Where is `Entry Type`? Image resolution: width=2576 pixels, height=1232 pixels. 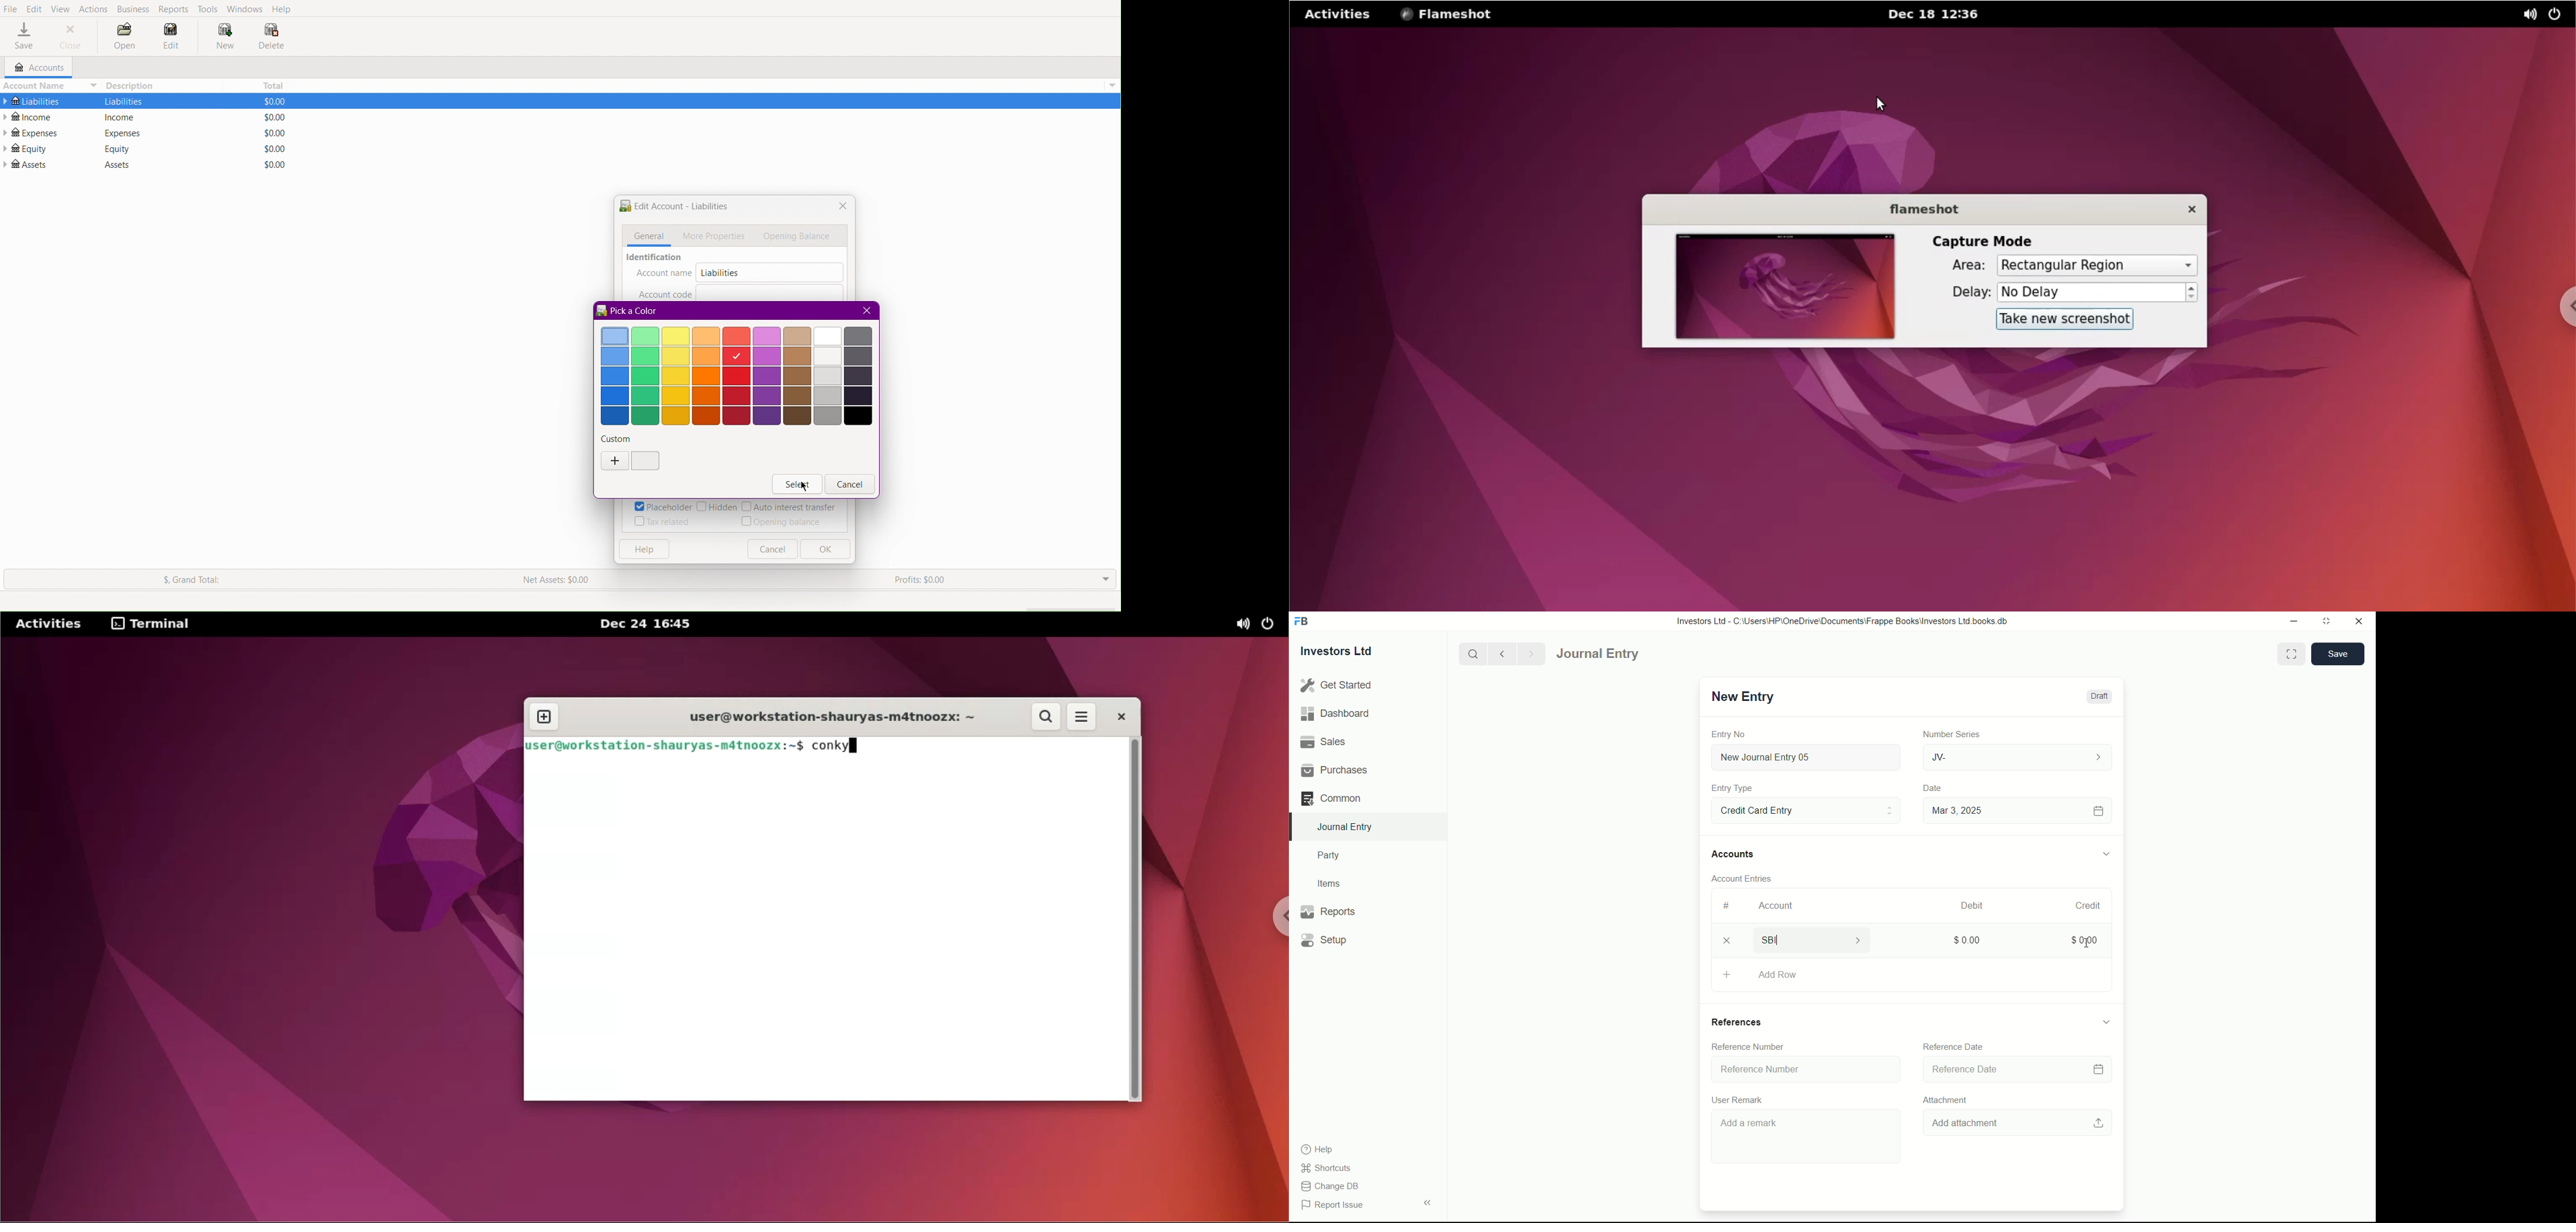
Entry Type is located at coordinates (1805, 810).